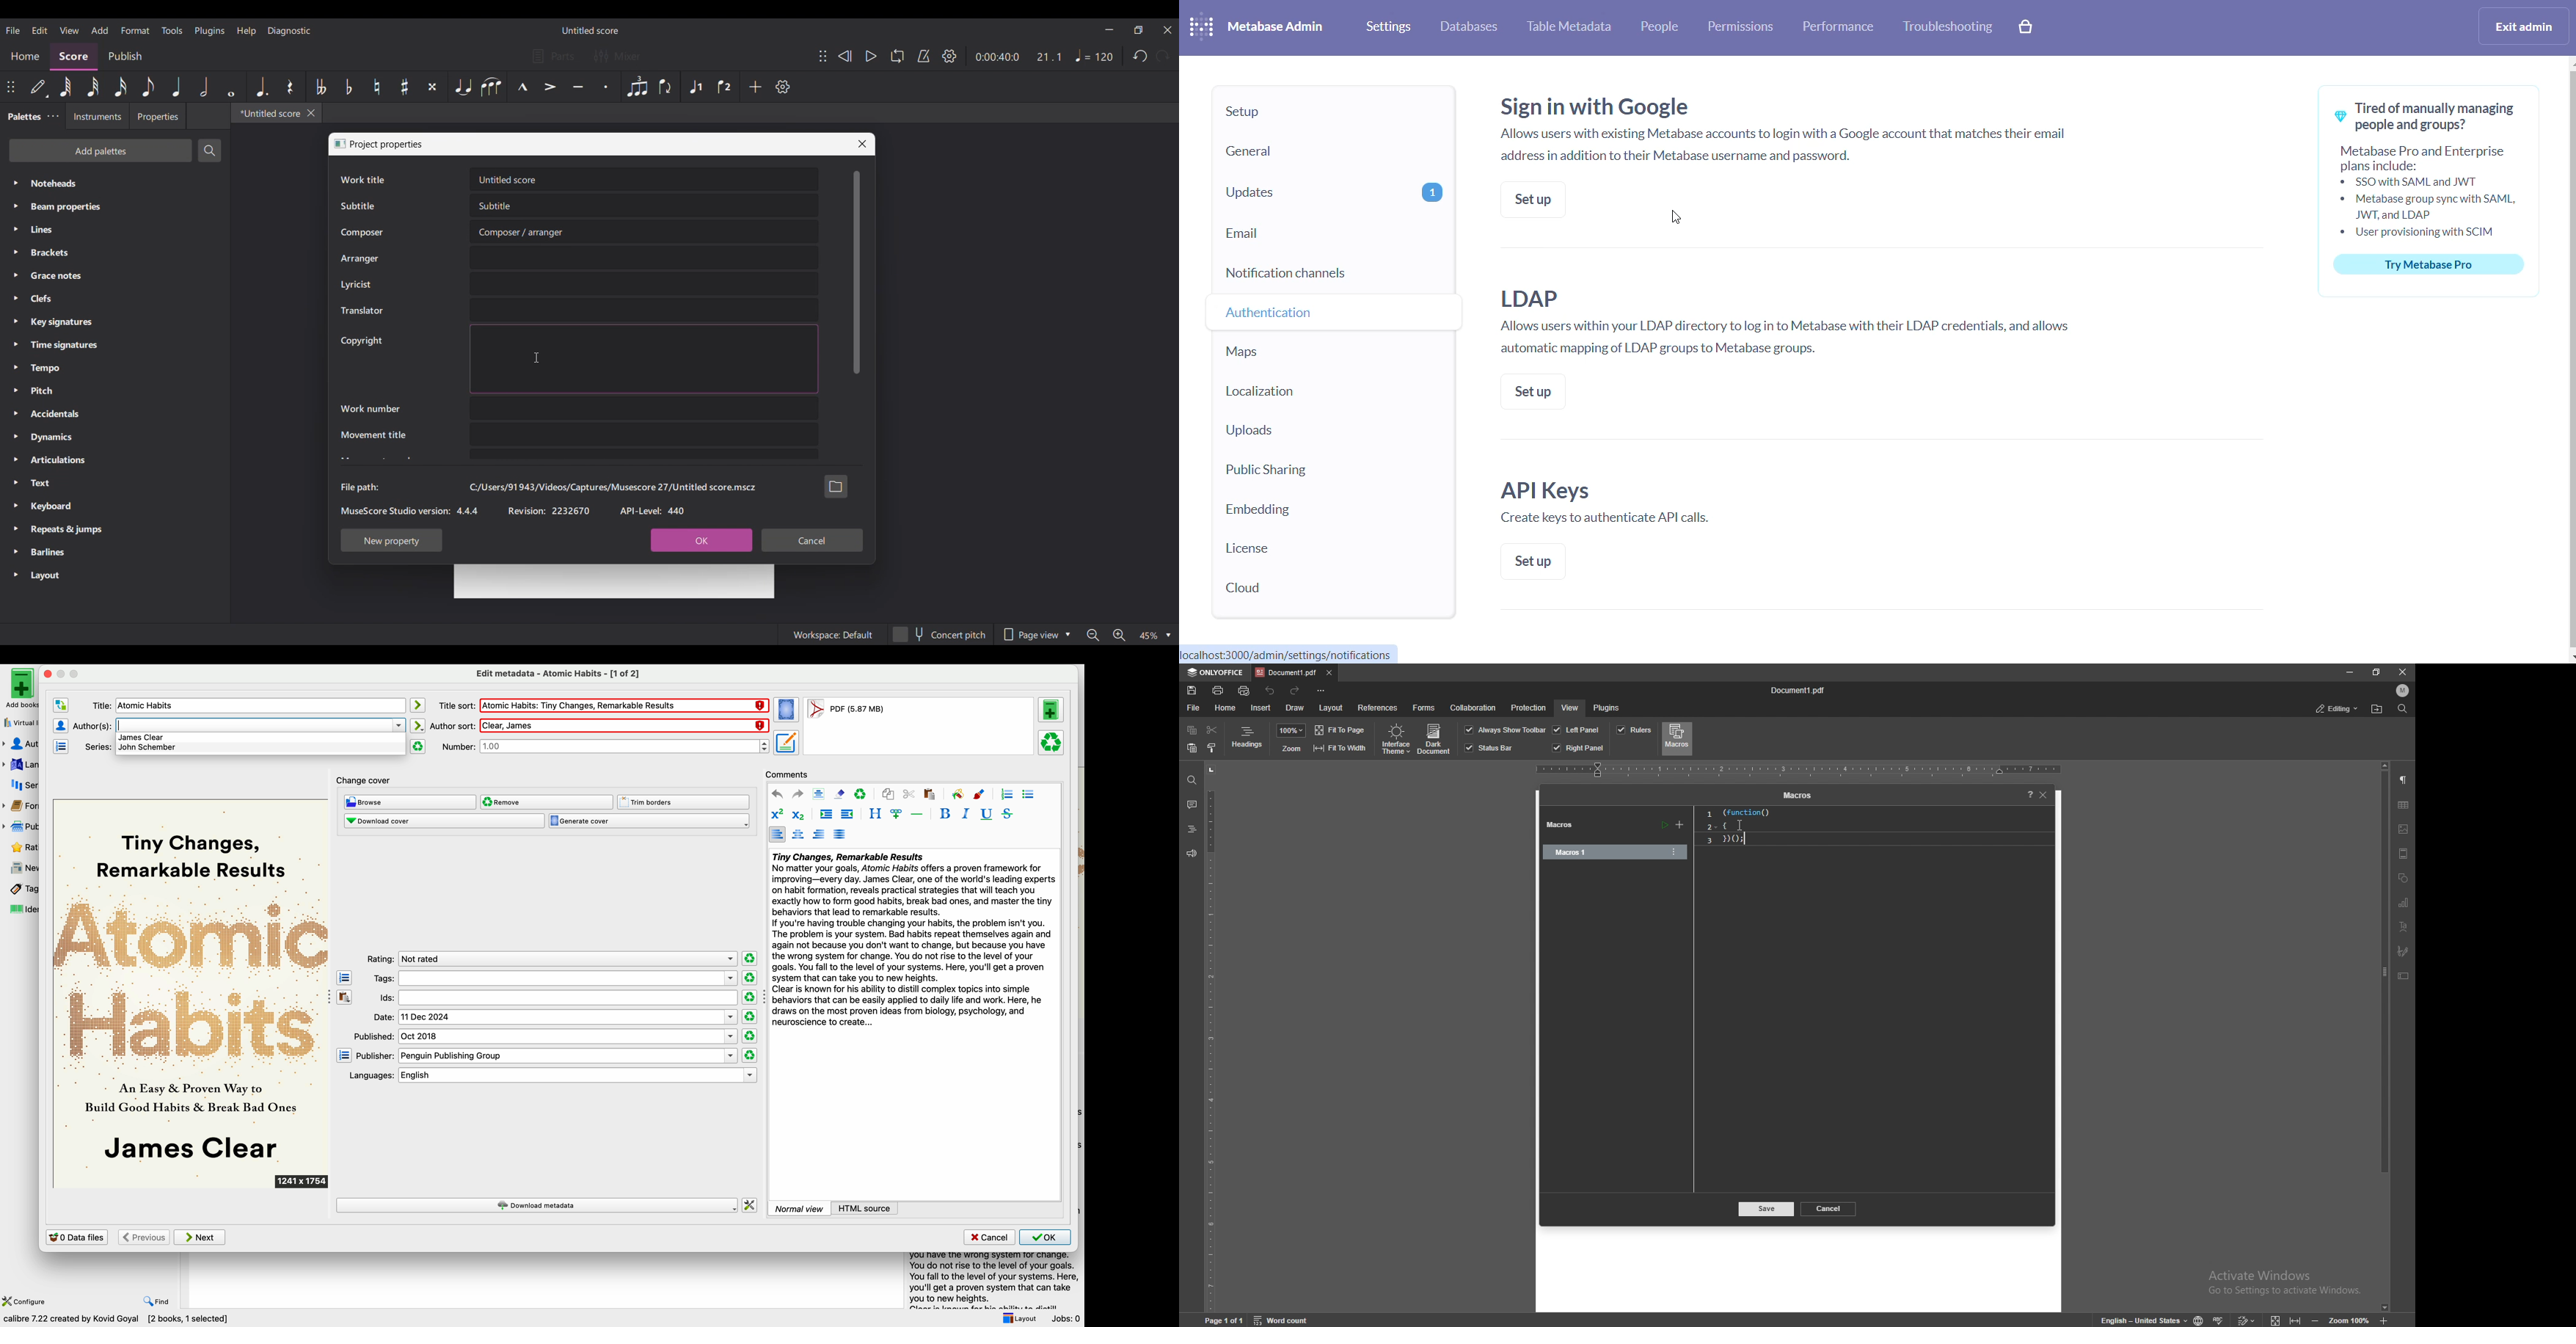  I want to click on tab, so click(1285, 673).